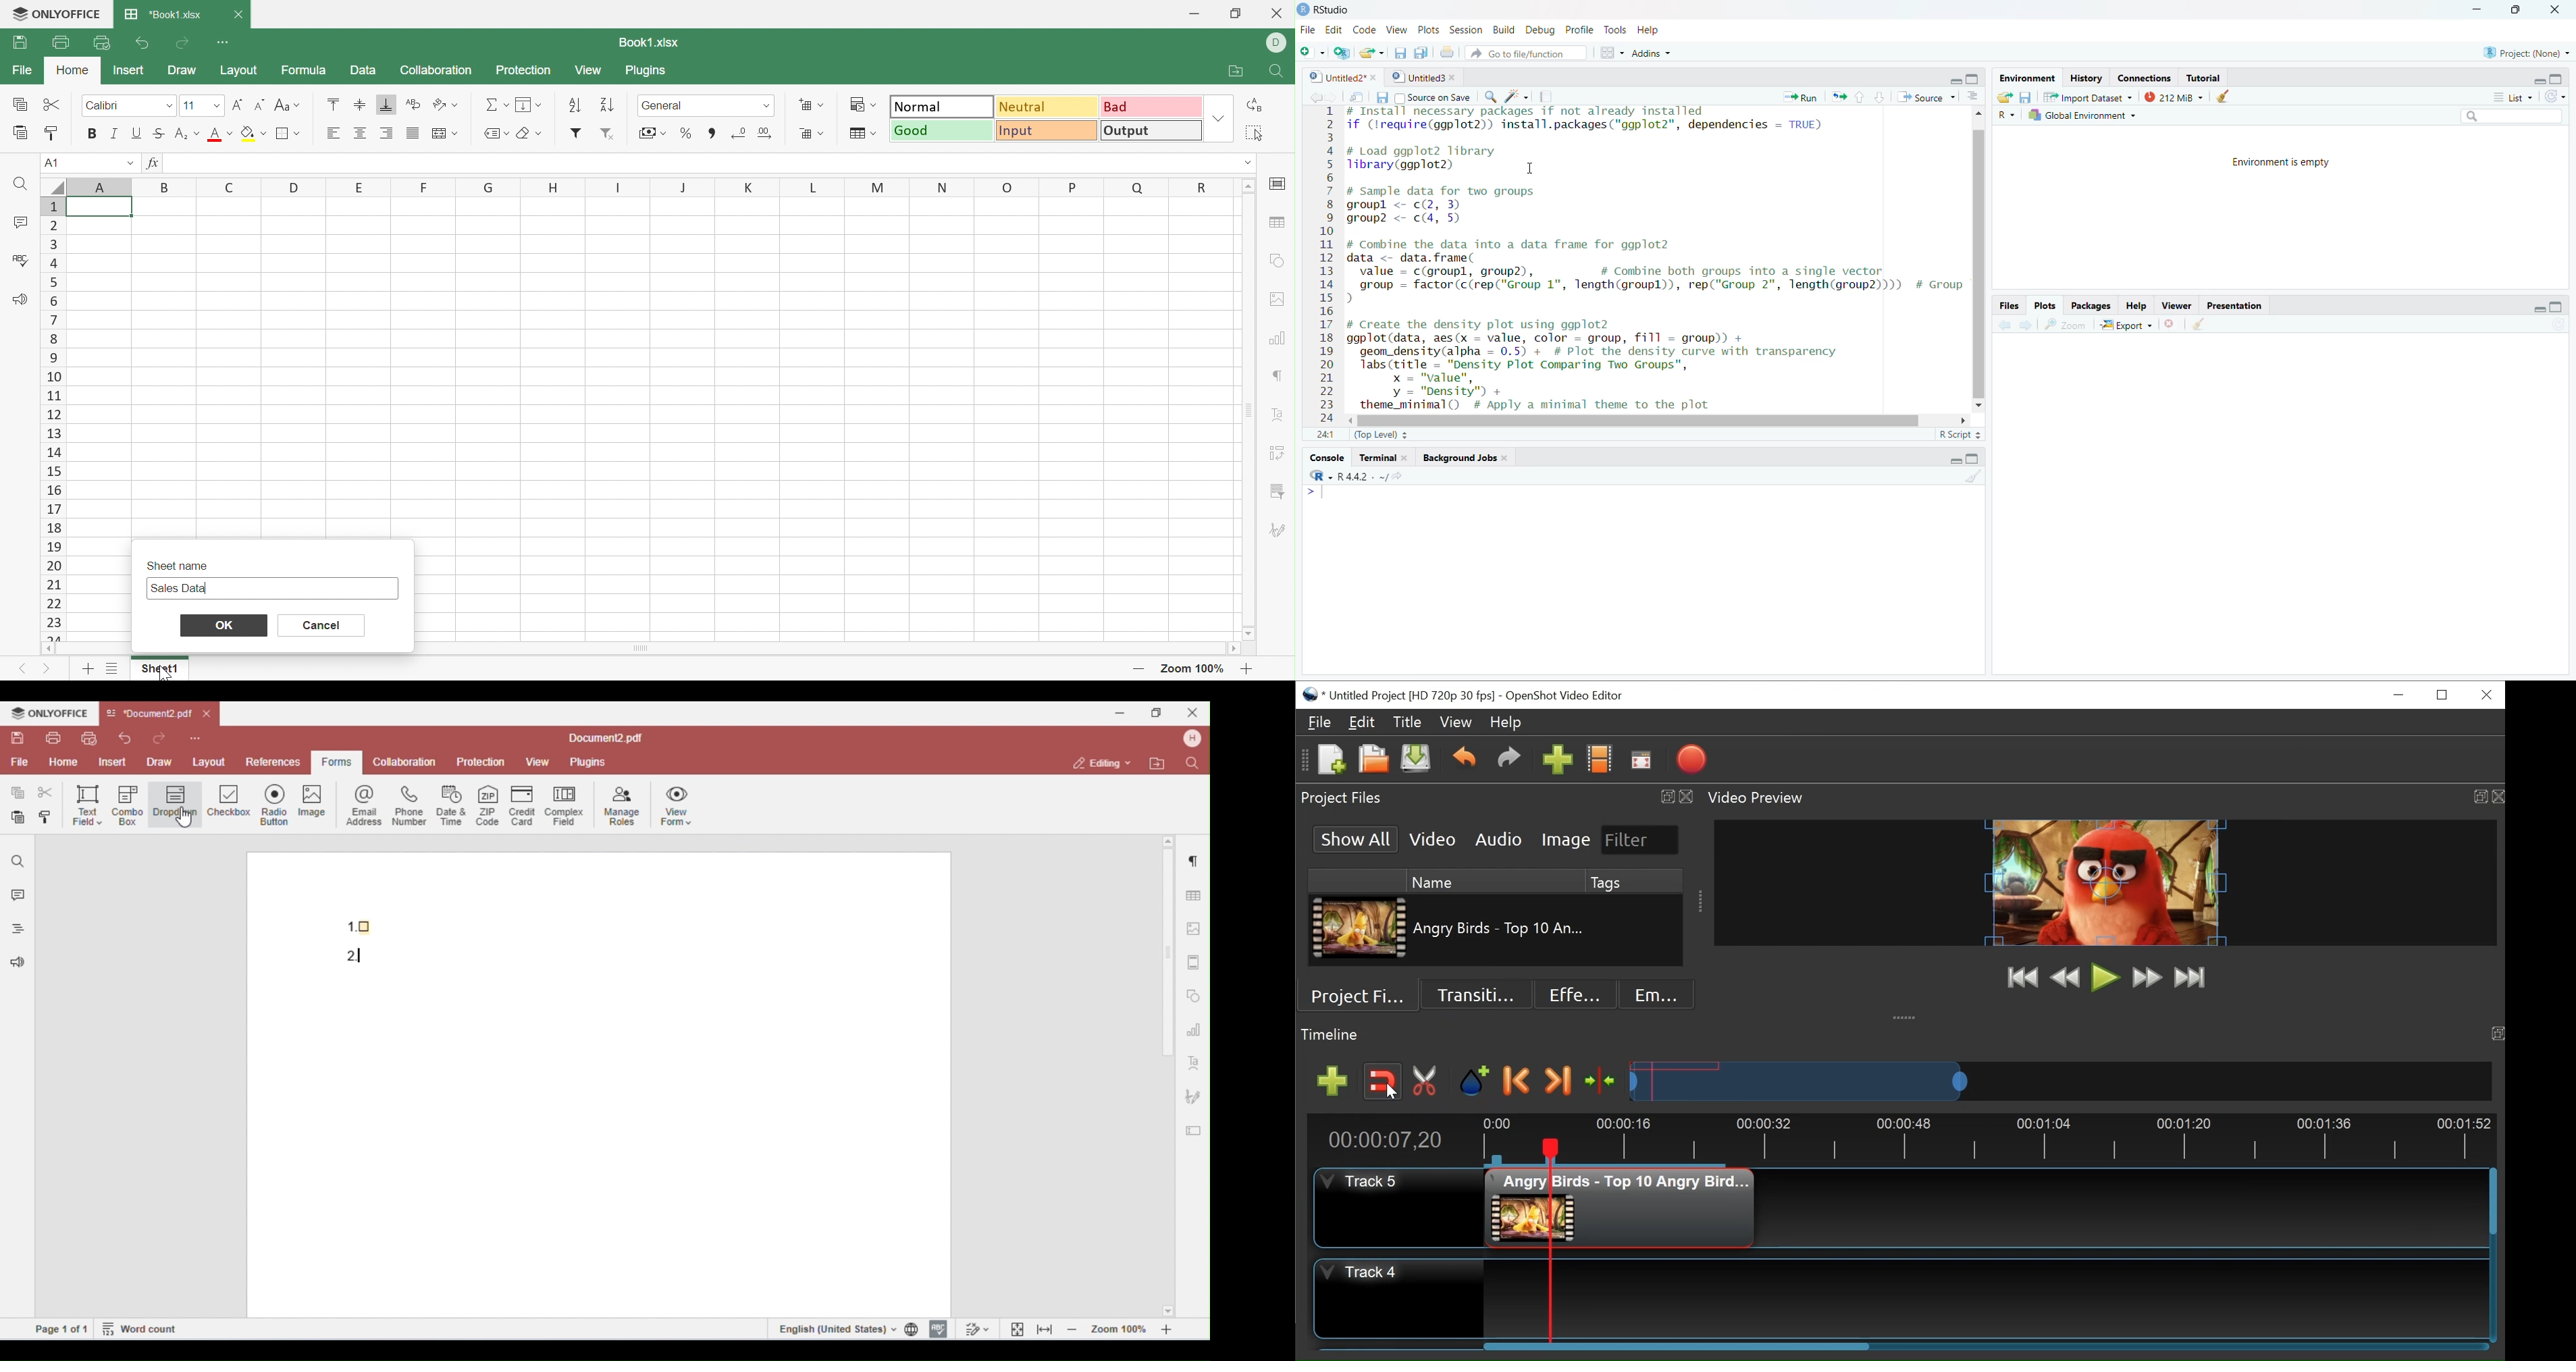 The height and width of the screenshot is (1372, 2576). What do you see at coordinates (673, 104) in the screenshot?
I see `General` at bounding box center [673, 104].